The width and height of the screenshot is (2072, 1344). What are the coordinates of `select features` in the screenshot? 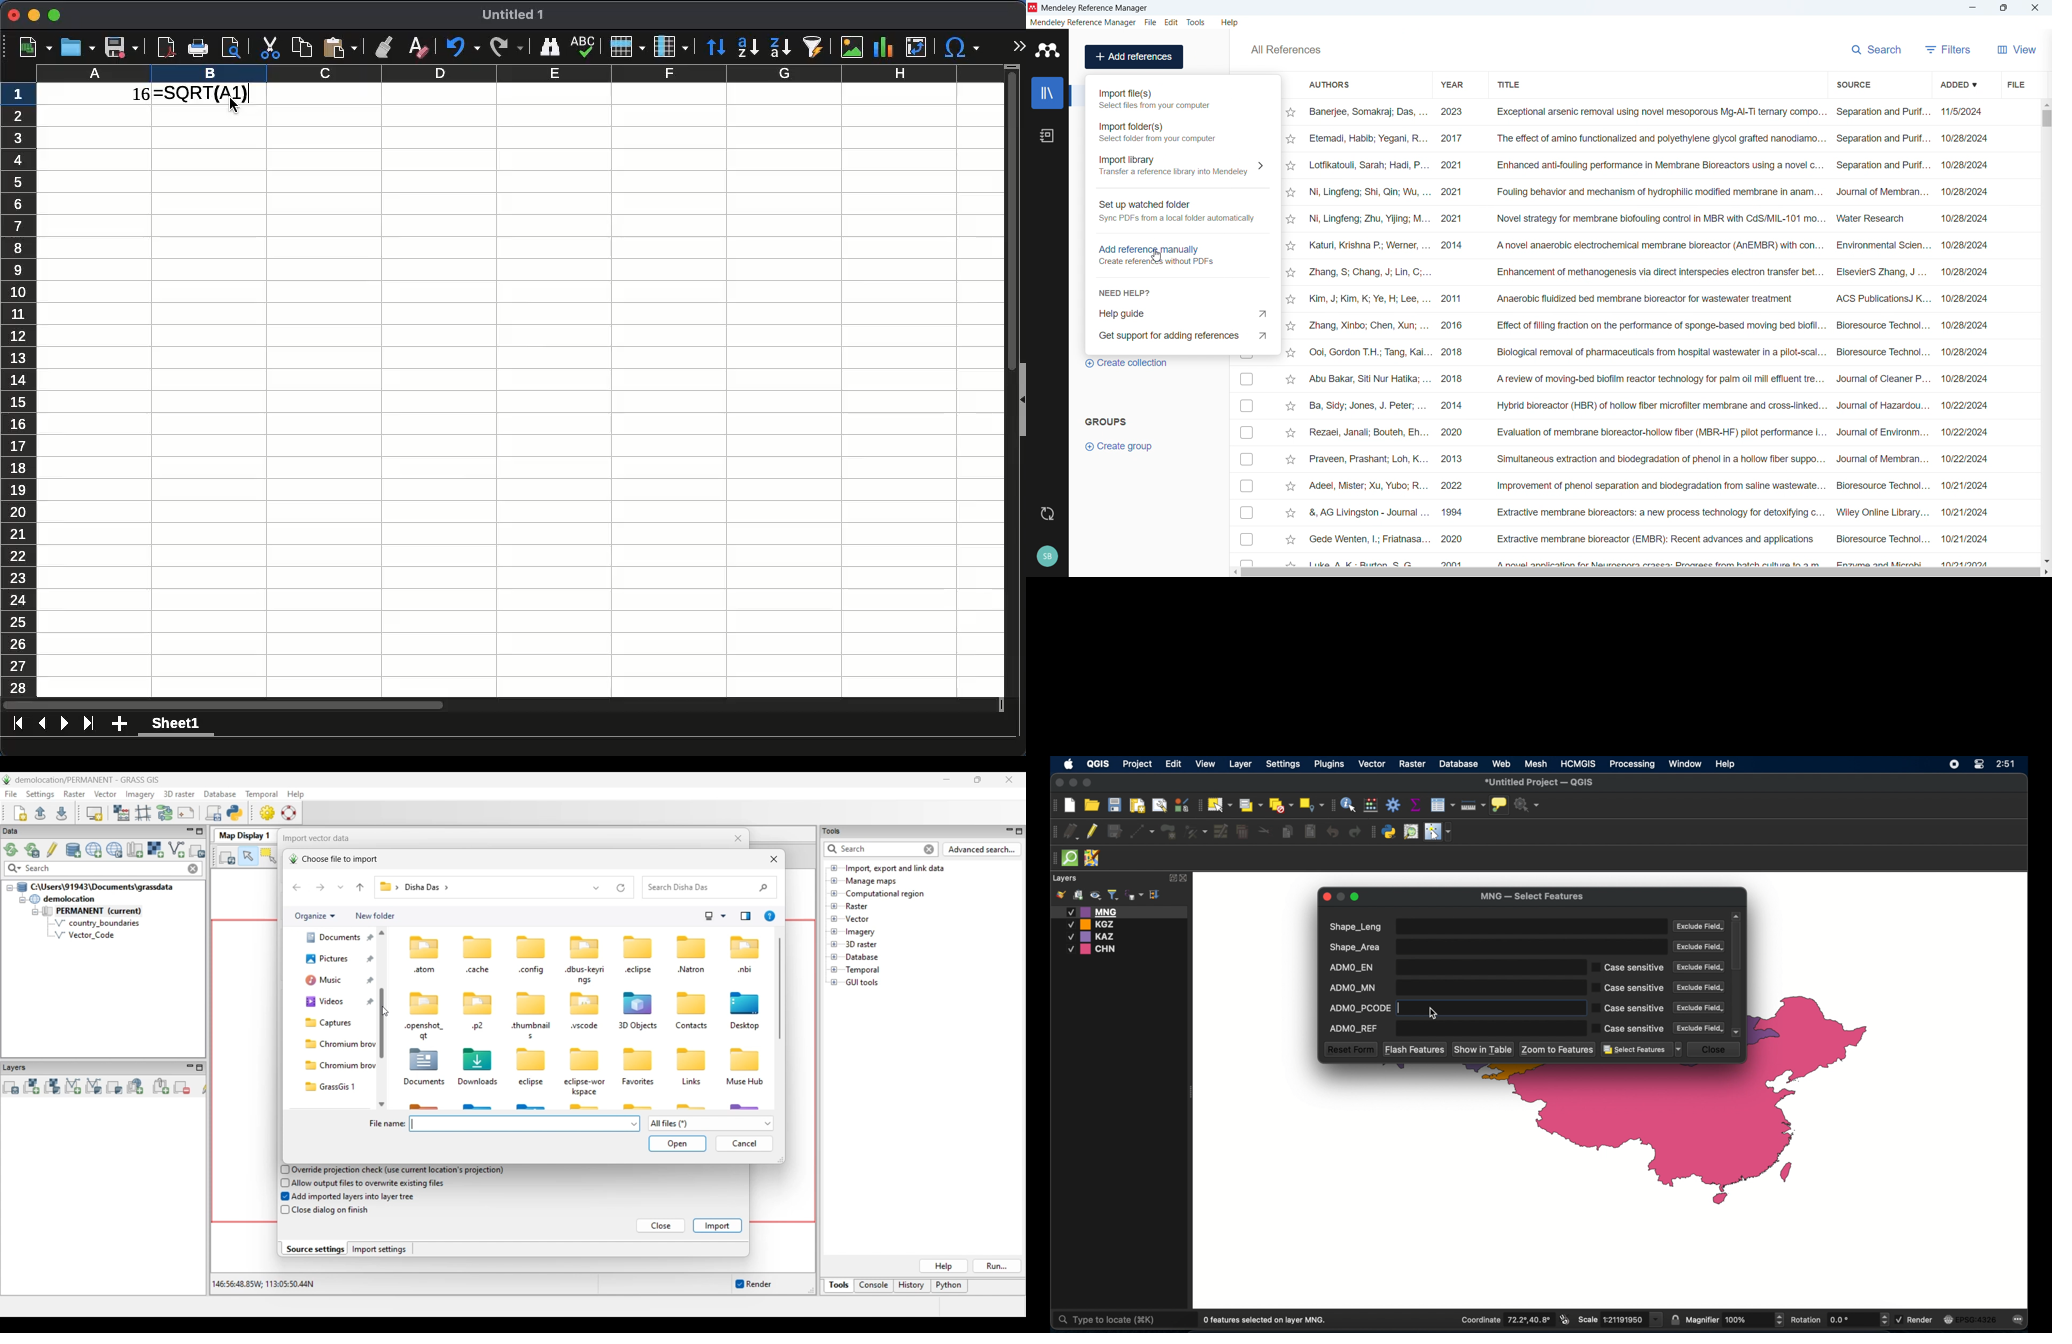 It's located at (1642, 1050).